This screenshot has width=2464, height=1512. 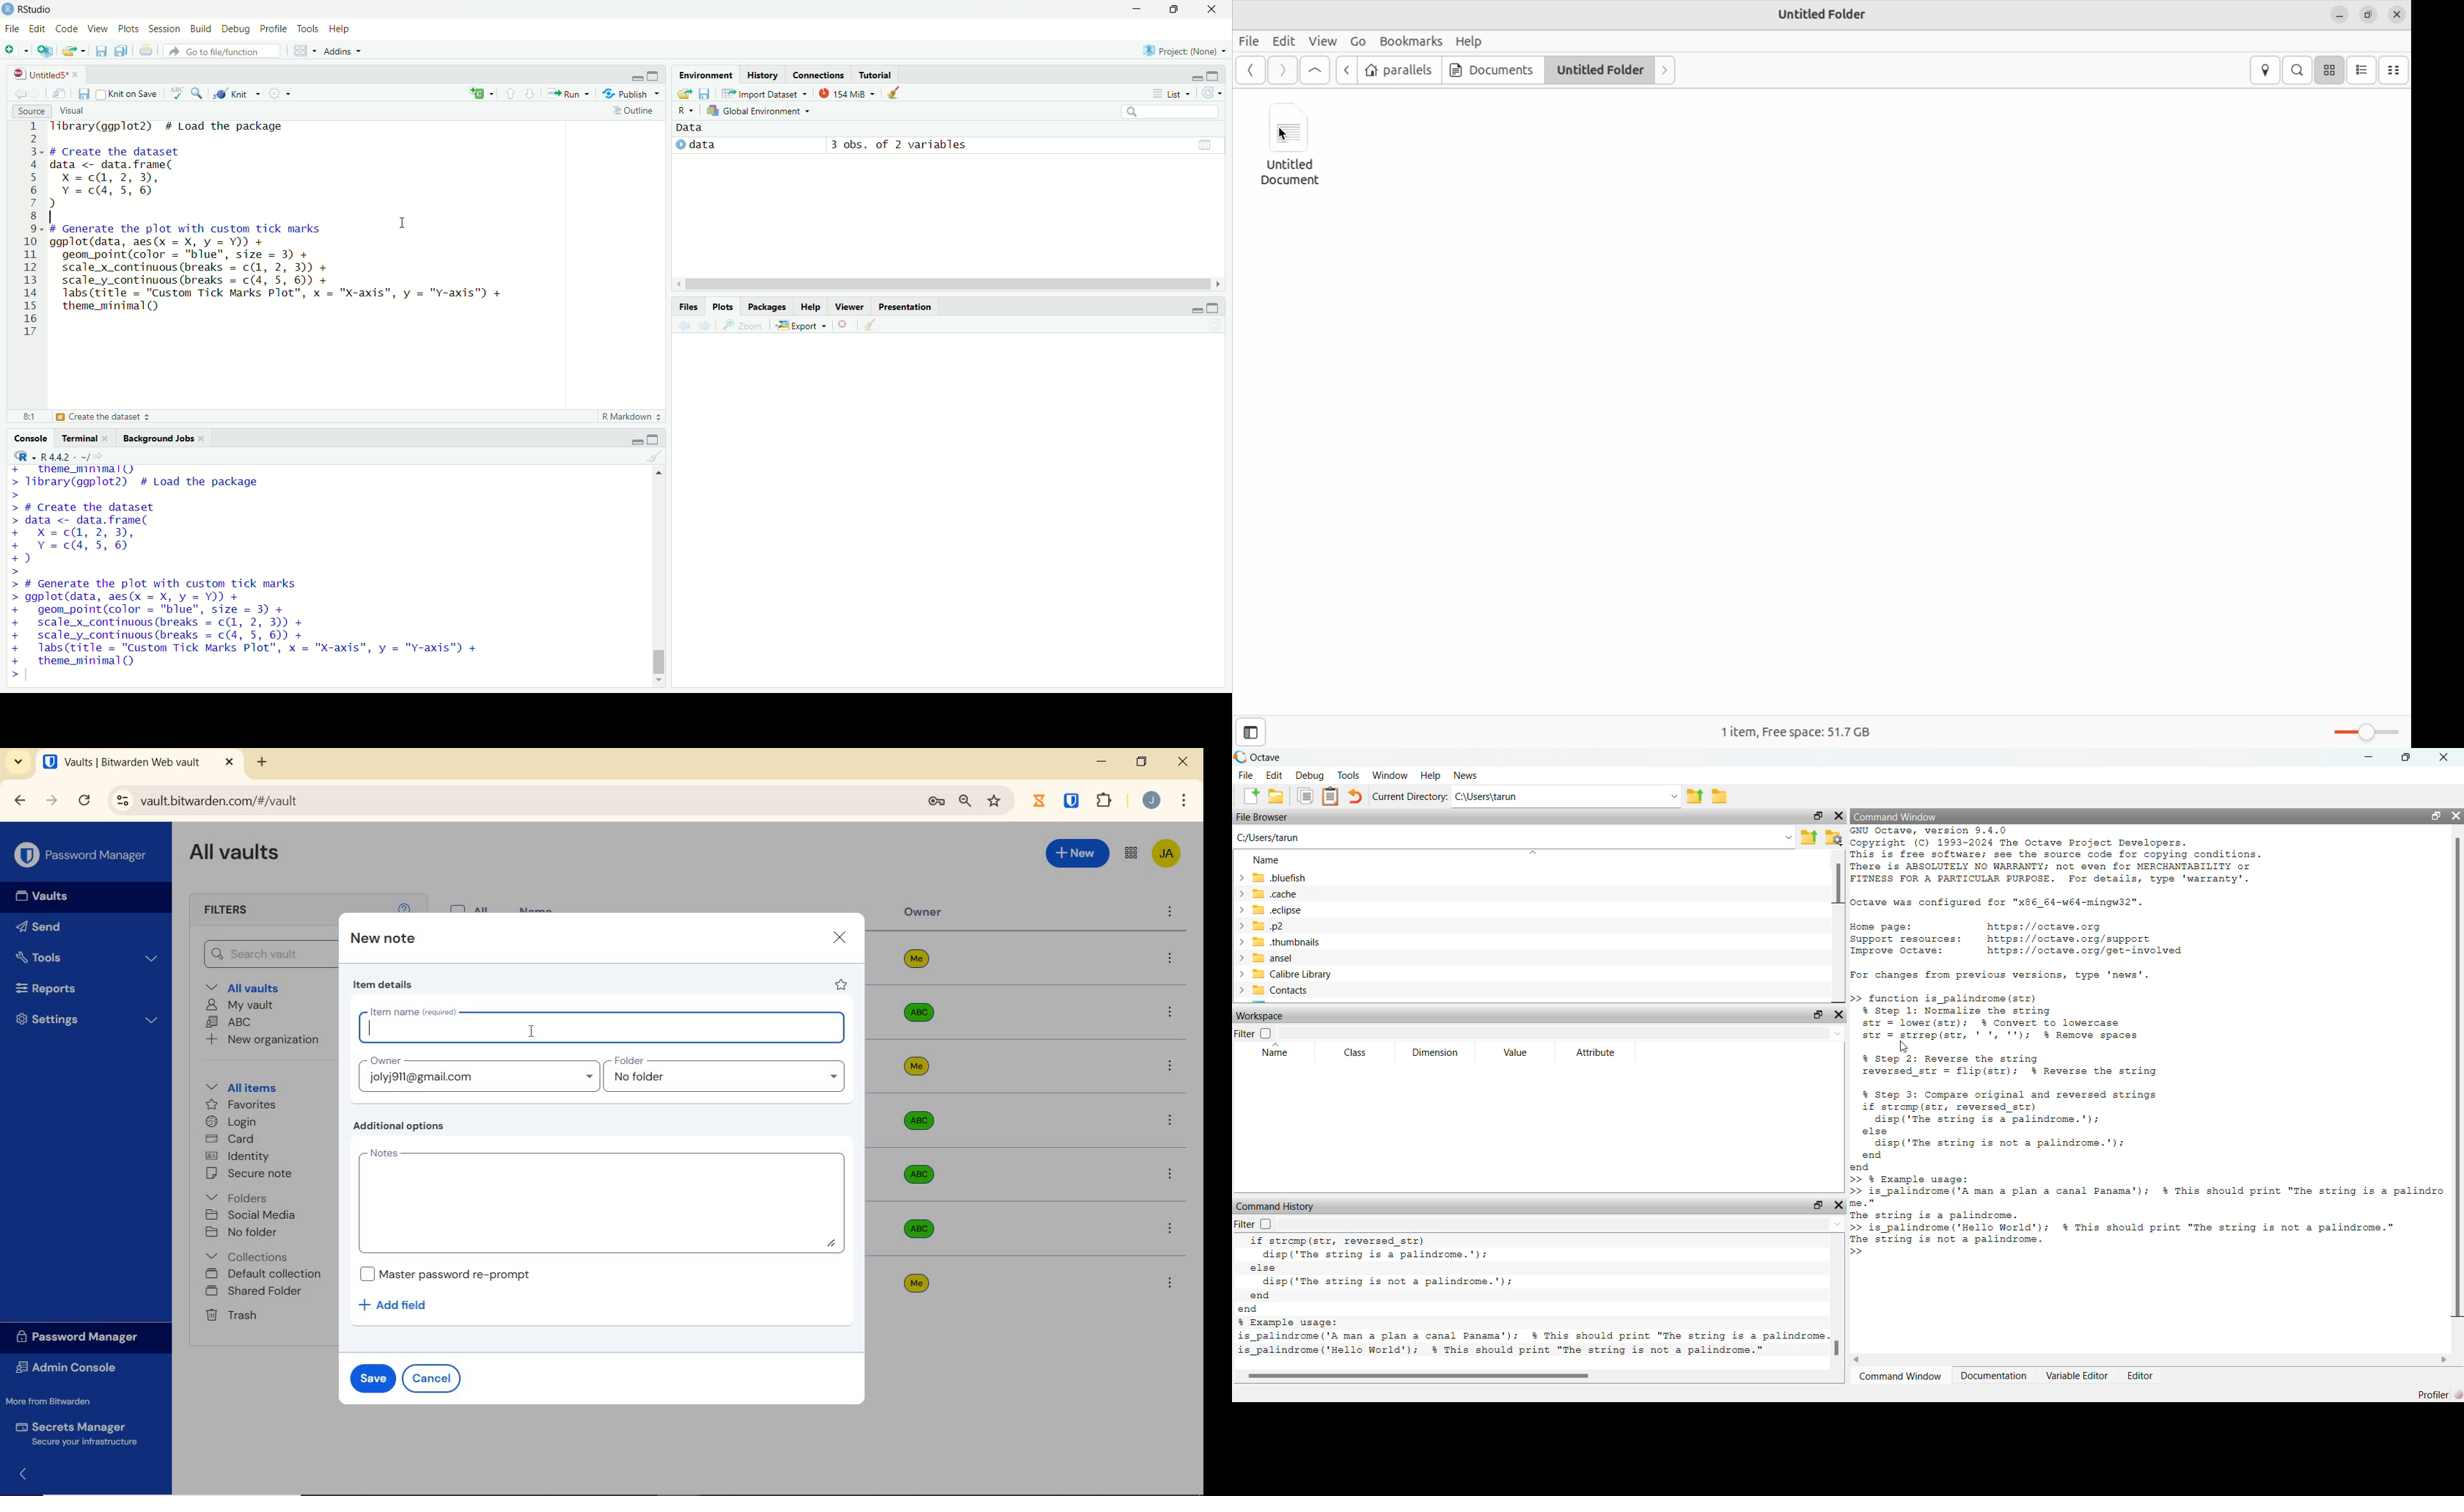 What do you see at coordinates (481, 92) in the screenshot?
I see `insert a code chunk` at bounding box center [481, 92].